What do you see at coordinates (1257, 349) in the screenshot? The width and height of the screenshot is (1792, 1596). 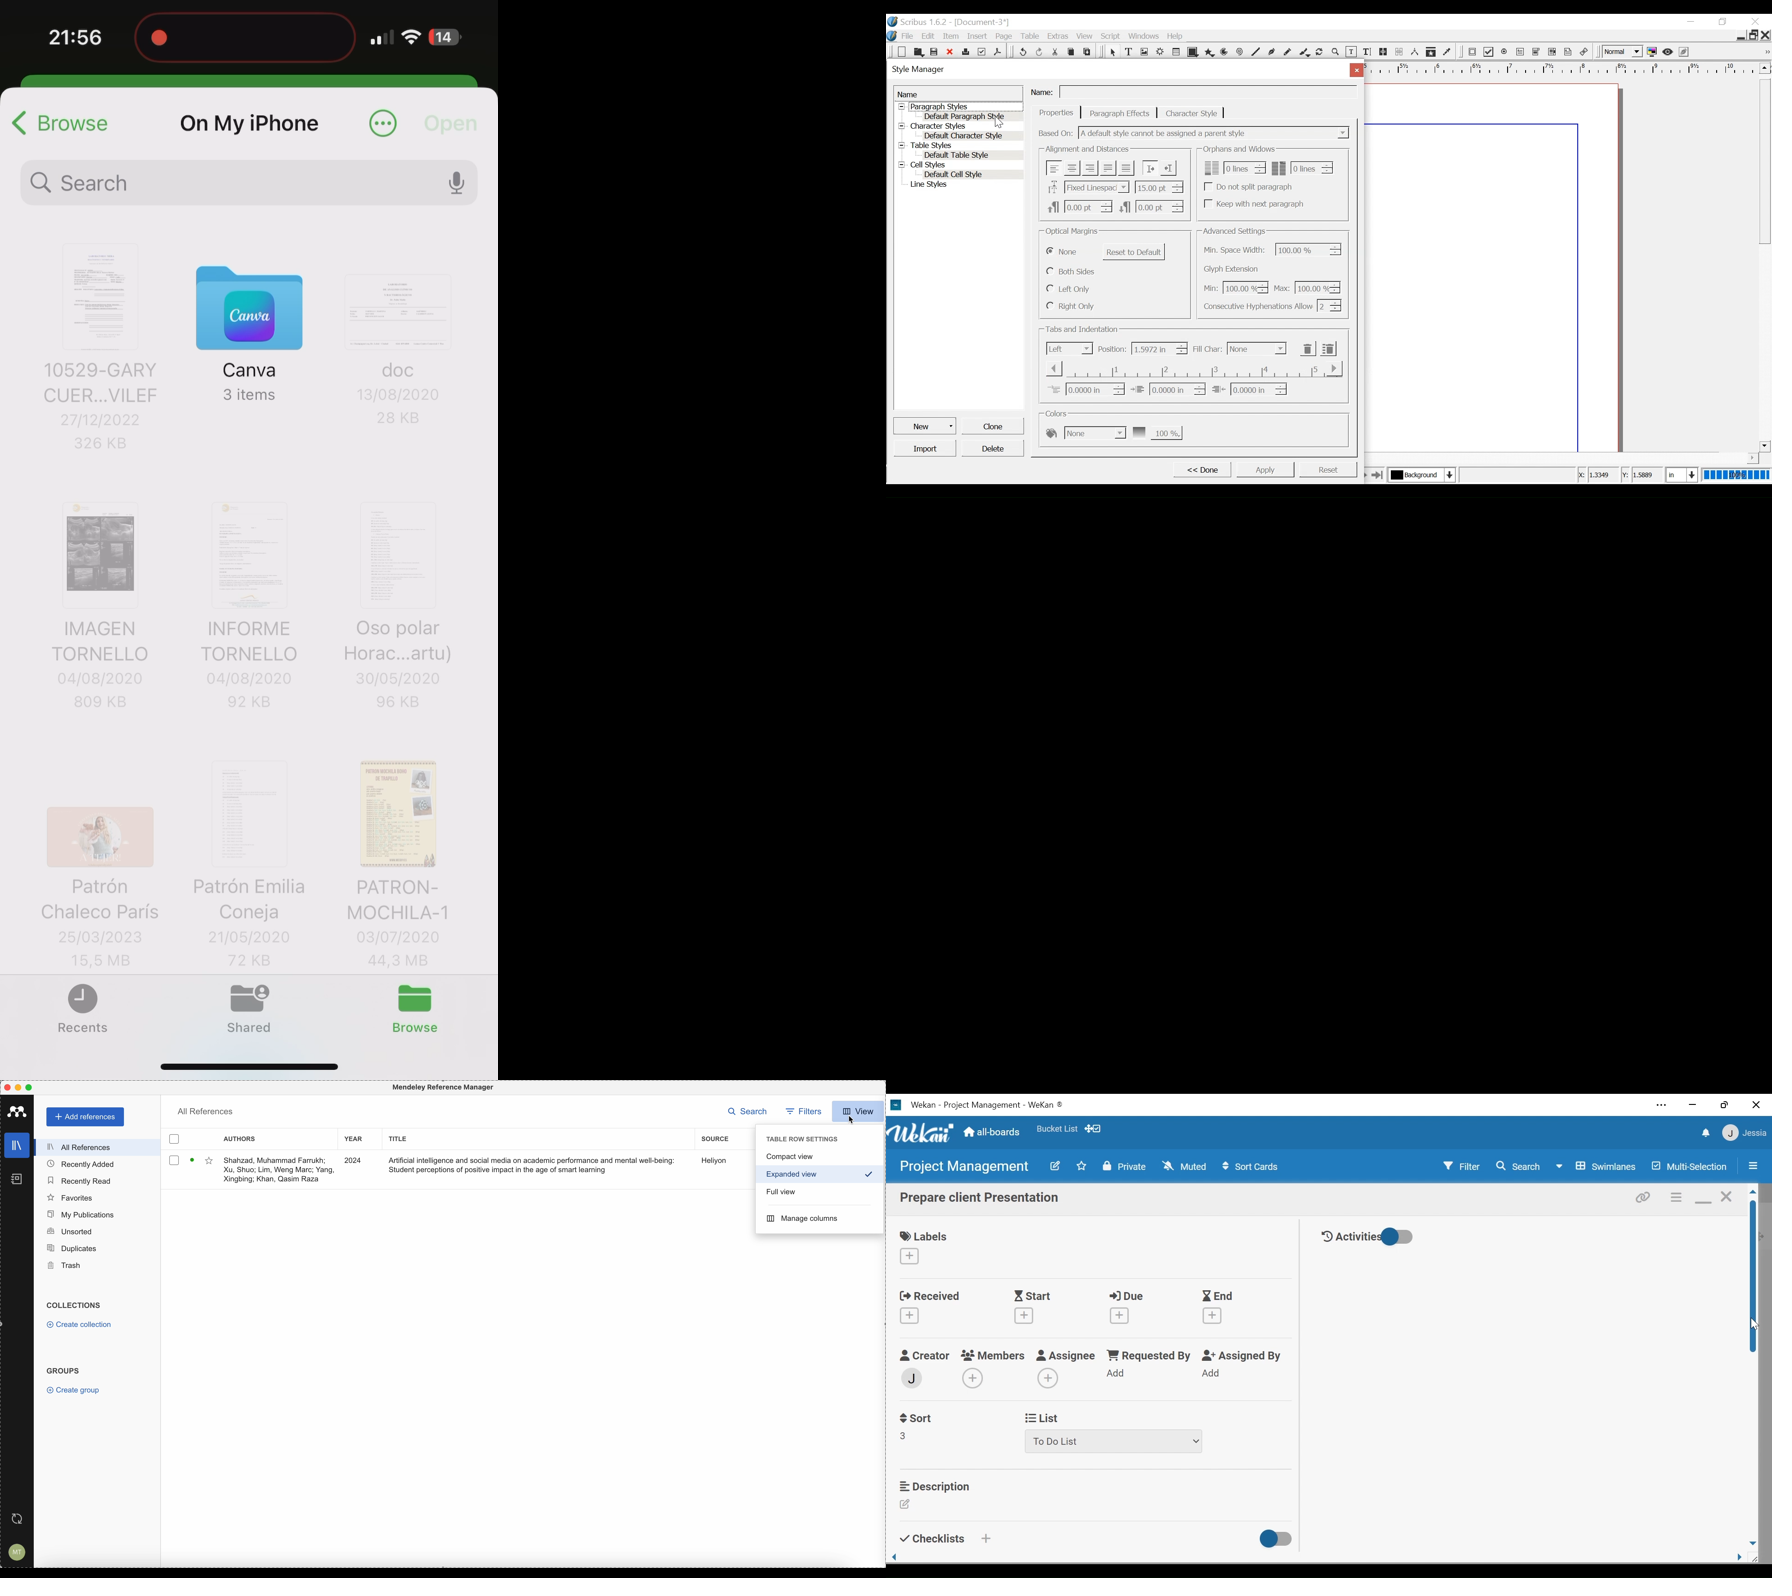 I see `Select` at bounding box center [1257, 349].